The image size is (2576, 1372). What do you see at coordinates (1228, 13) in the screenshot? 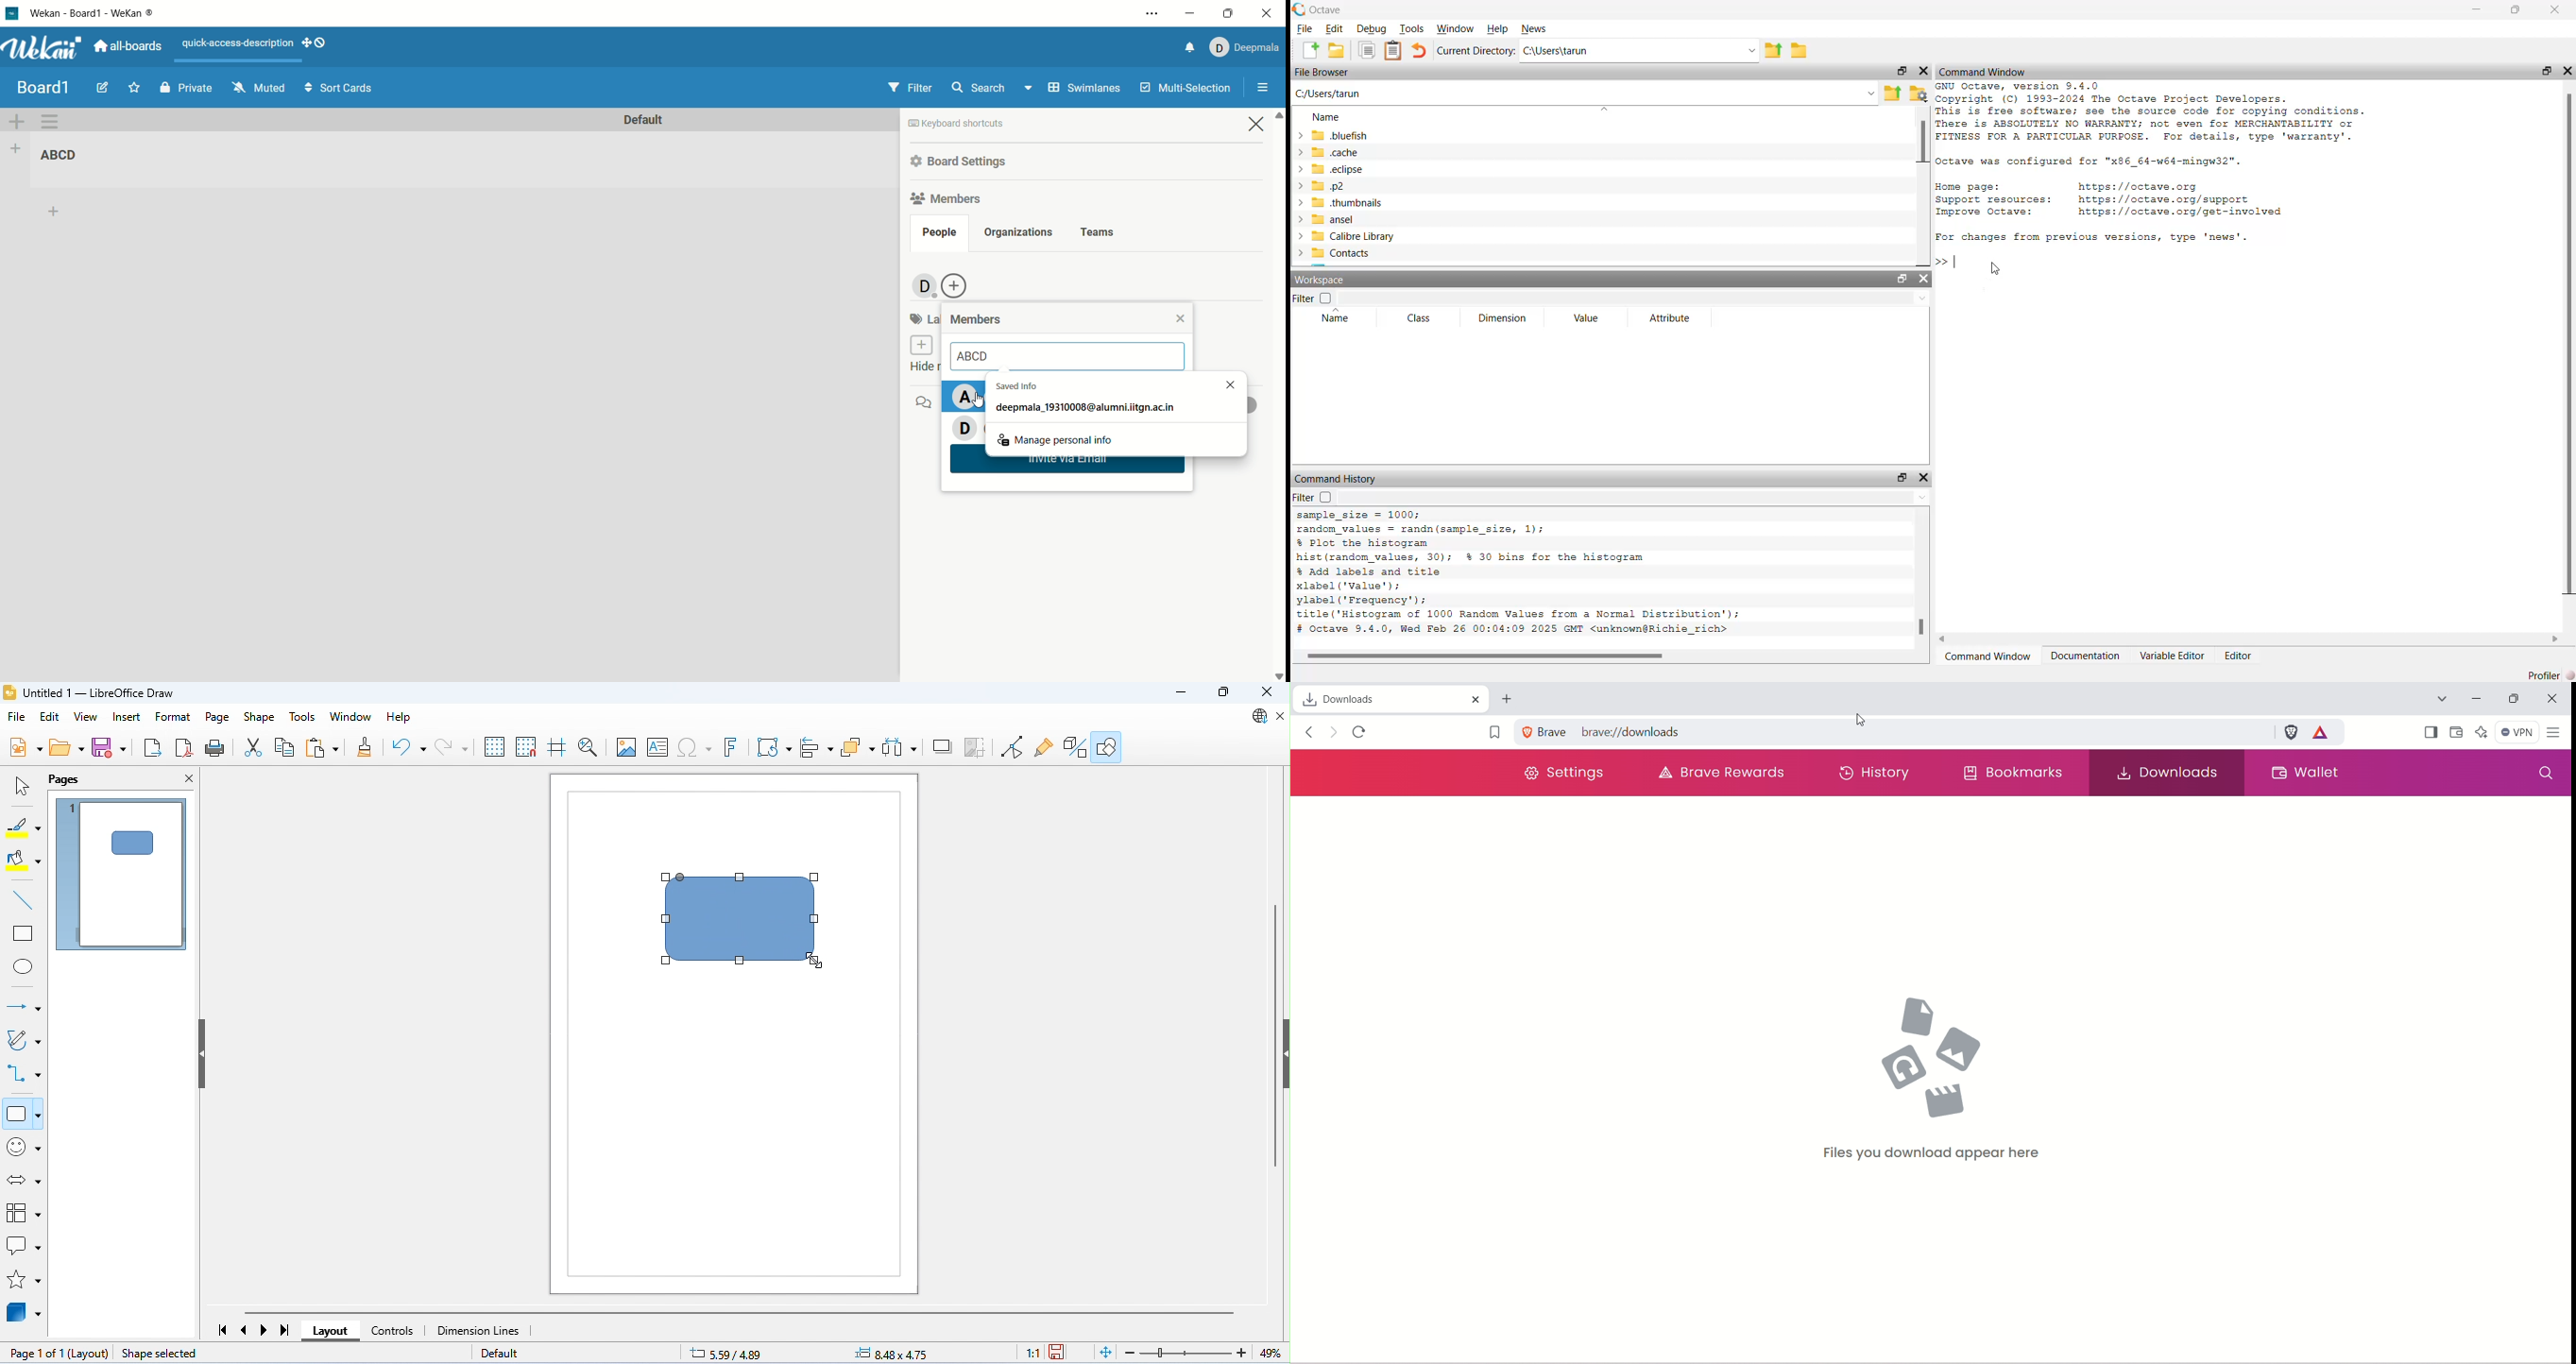
I see `maximize` at bounding box center [1228, 13].